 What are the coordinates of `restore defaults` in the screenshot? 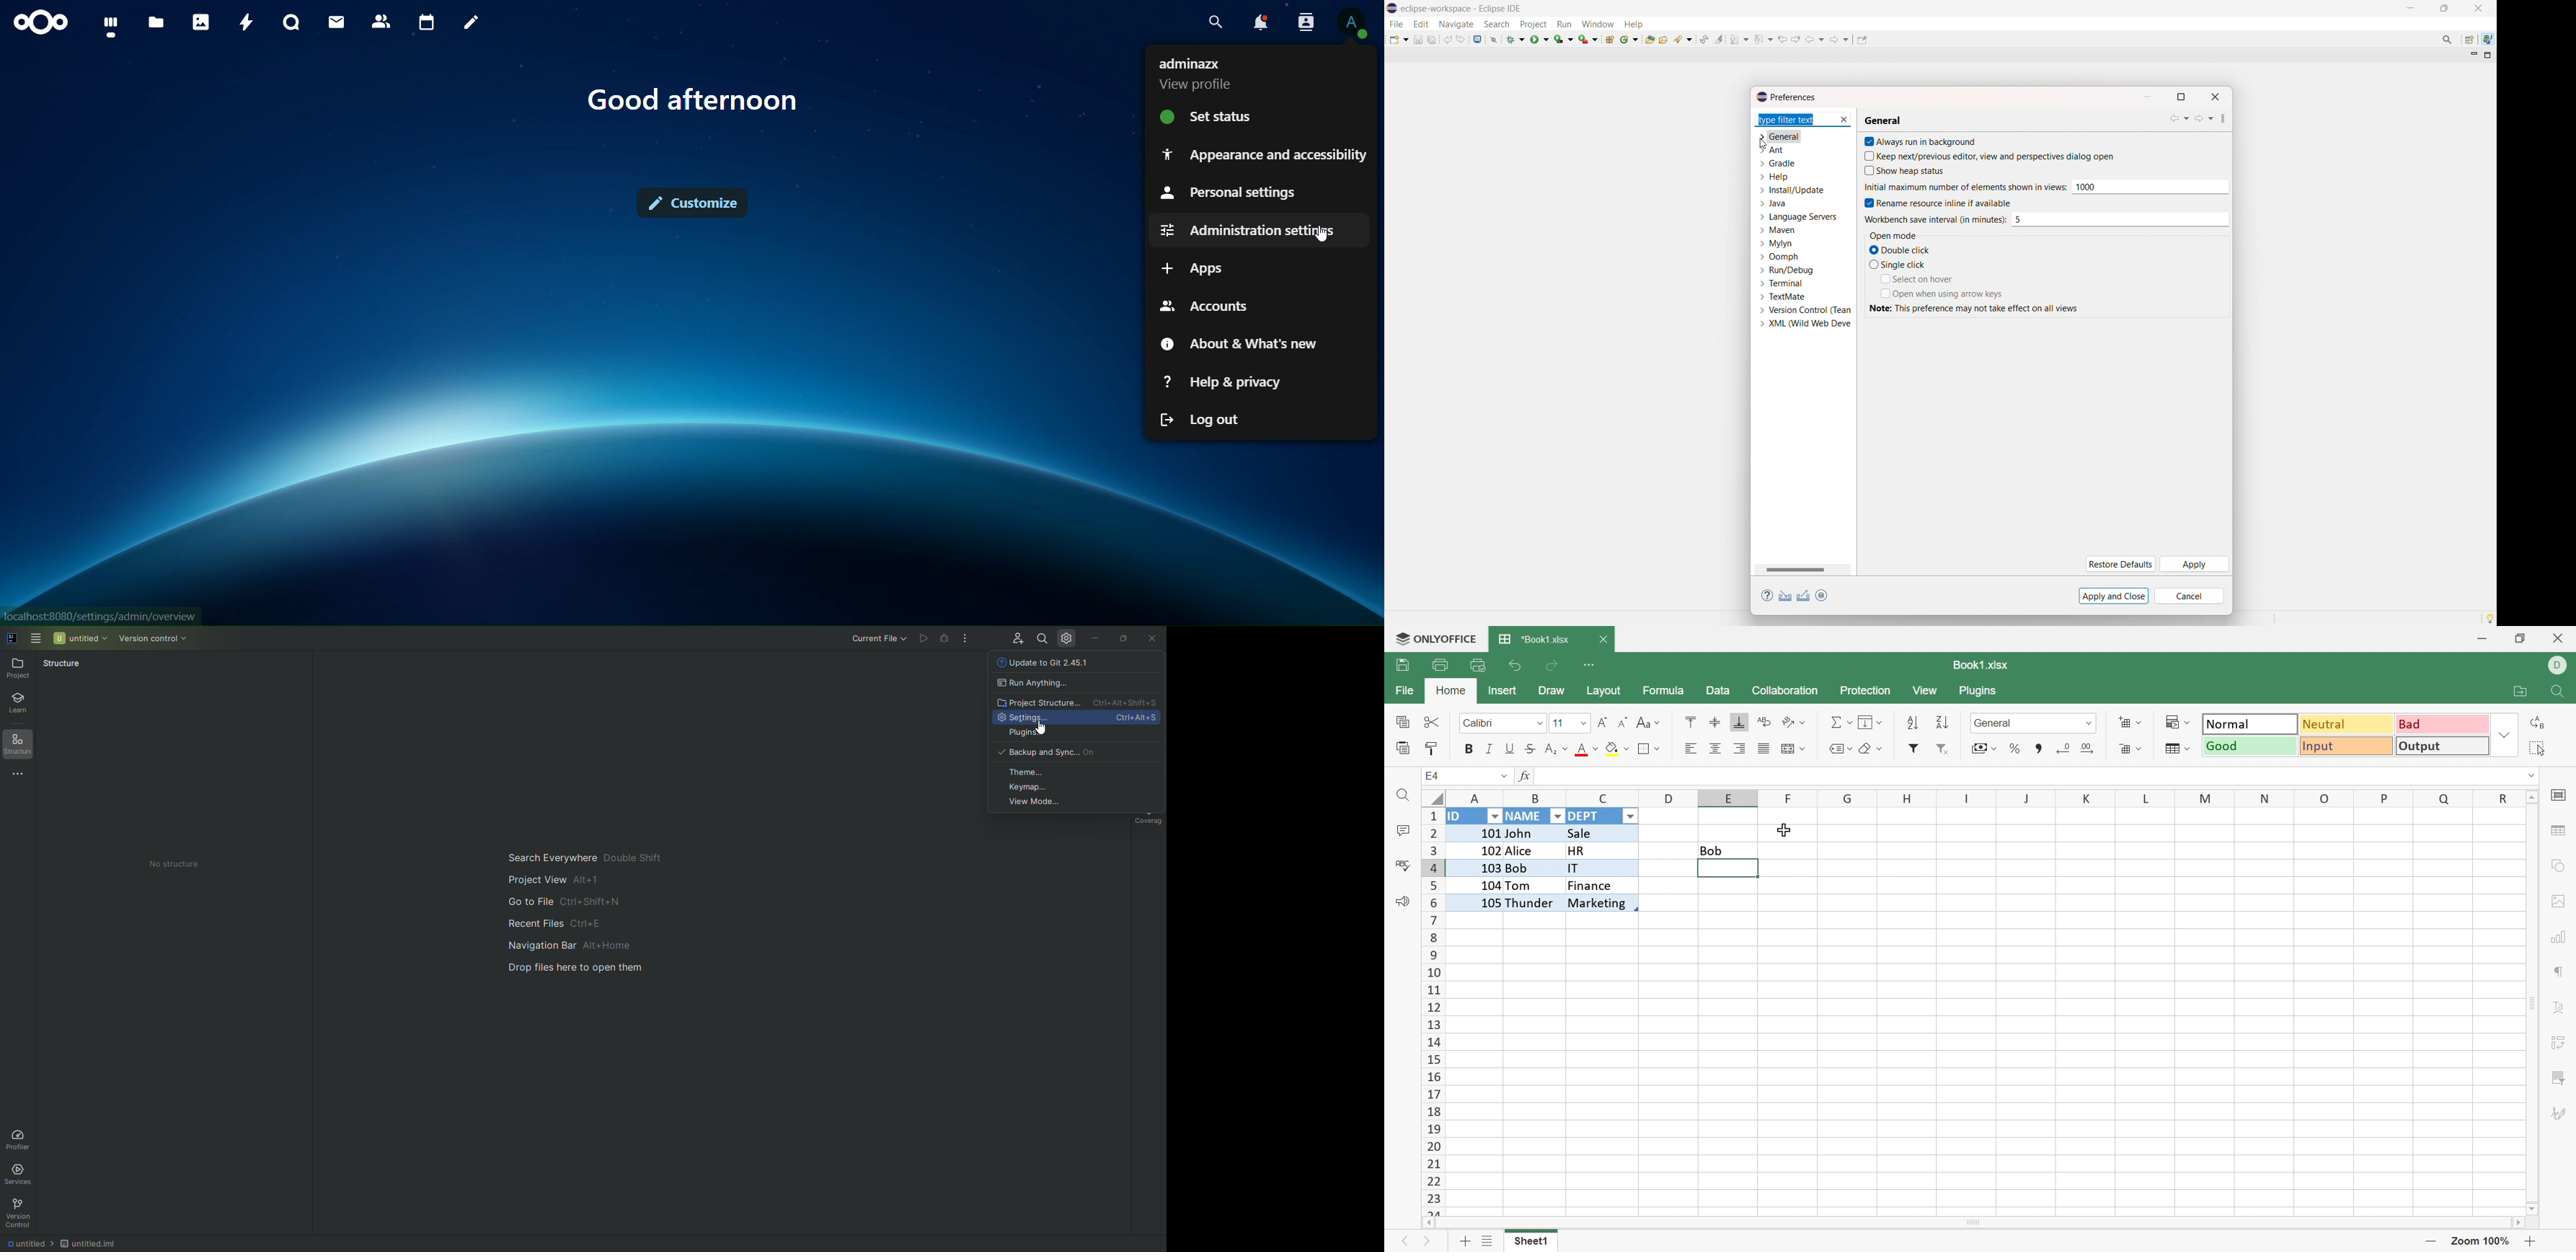 It's located at (2119, 565).